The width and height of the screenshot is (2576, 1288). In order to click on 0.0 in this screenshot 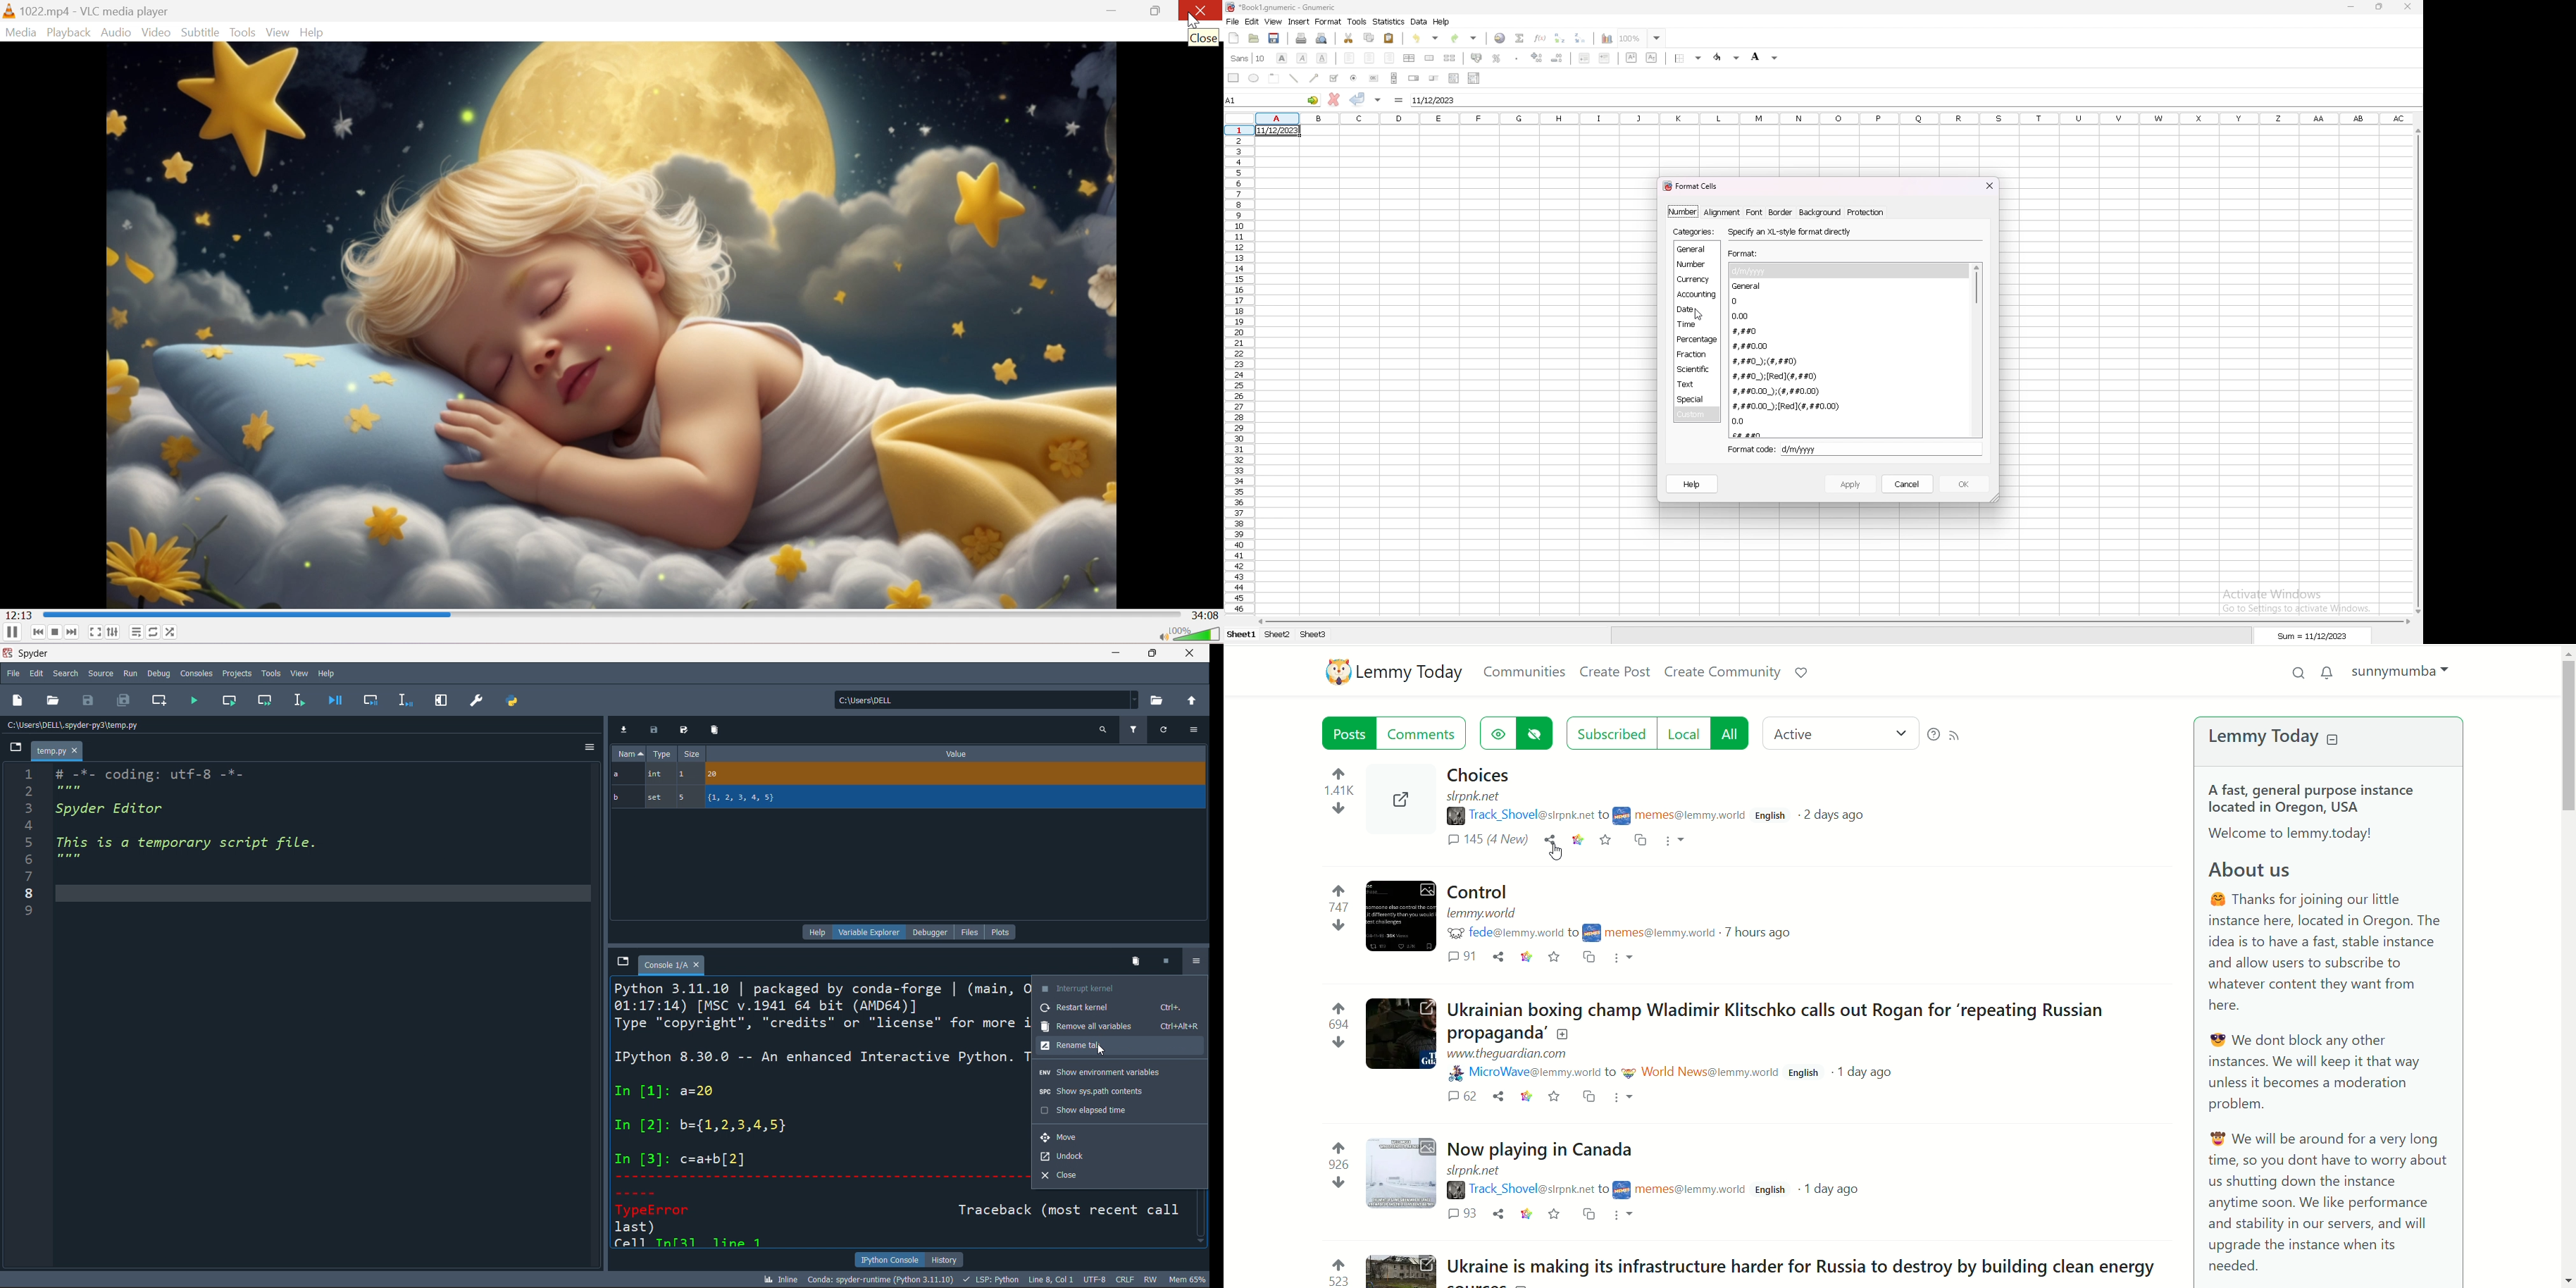, I will do `click(1742, 421)`.